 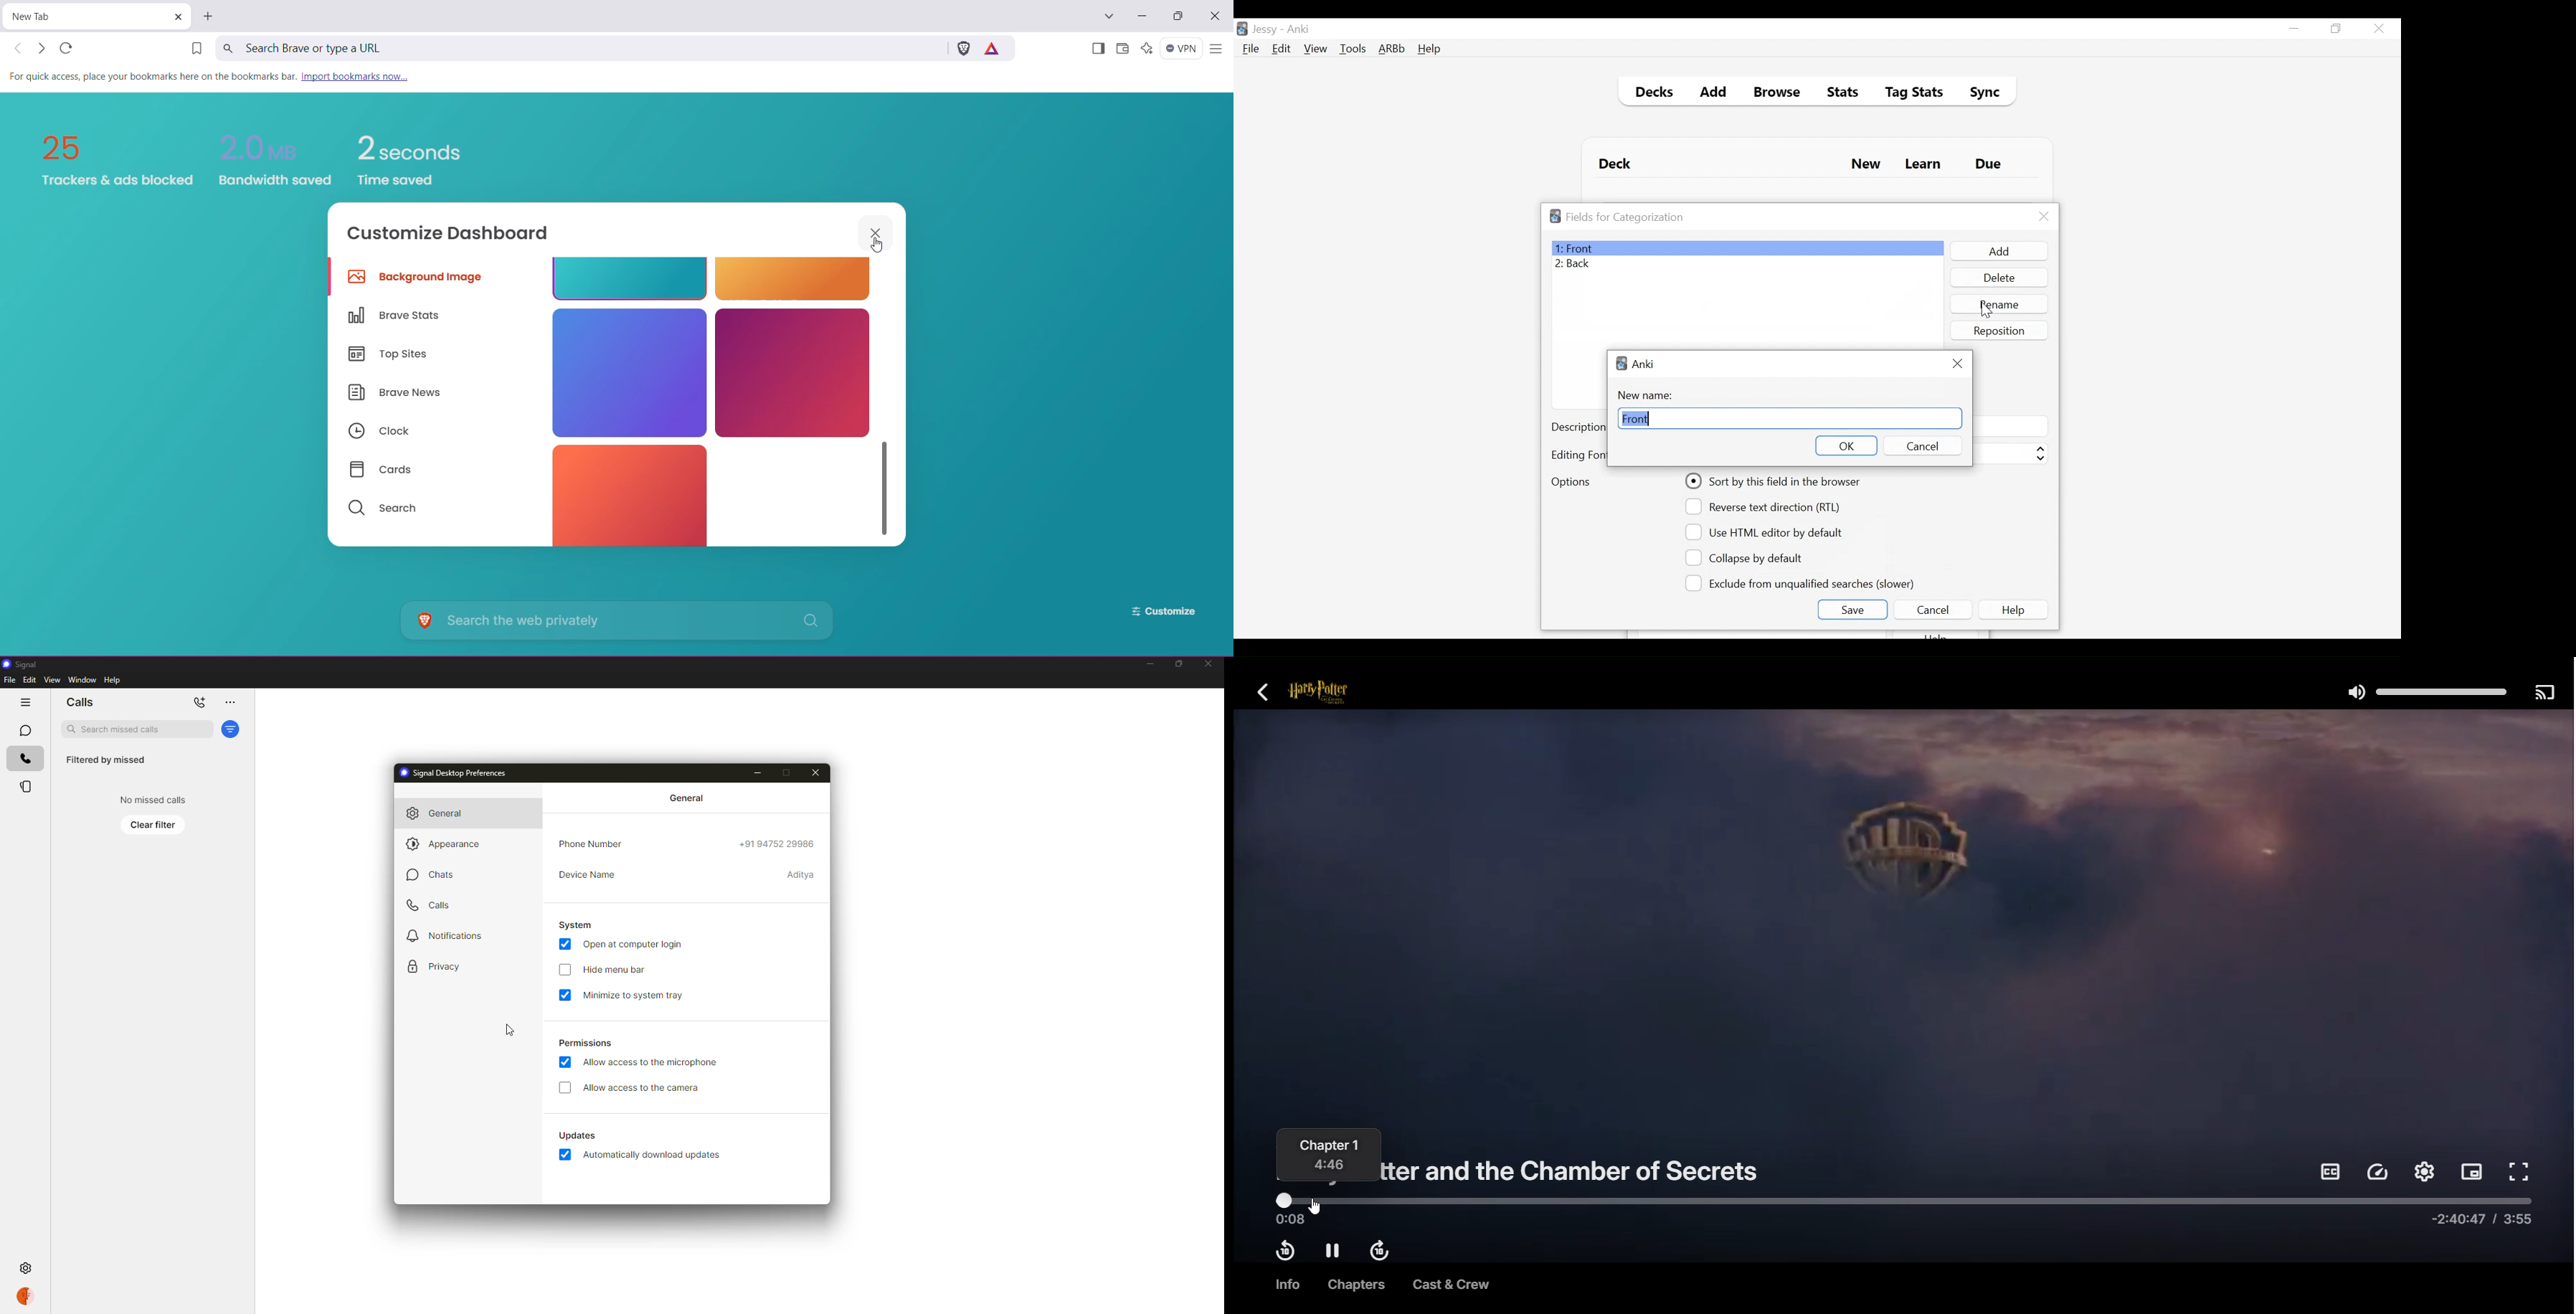 What do you see at coordinates (82, 681) in the screenshot?
I see `window` at bounding box center [82, 681].